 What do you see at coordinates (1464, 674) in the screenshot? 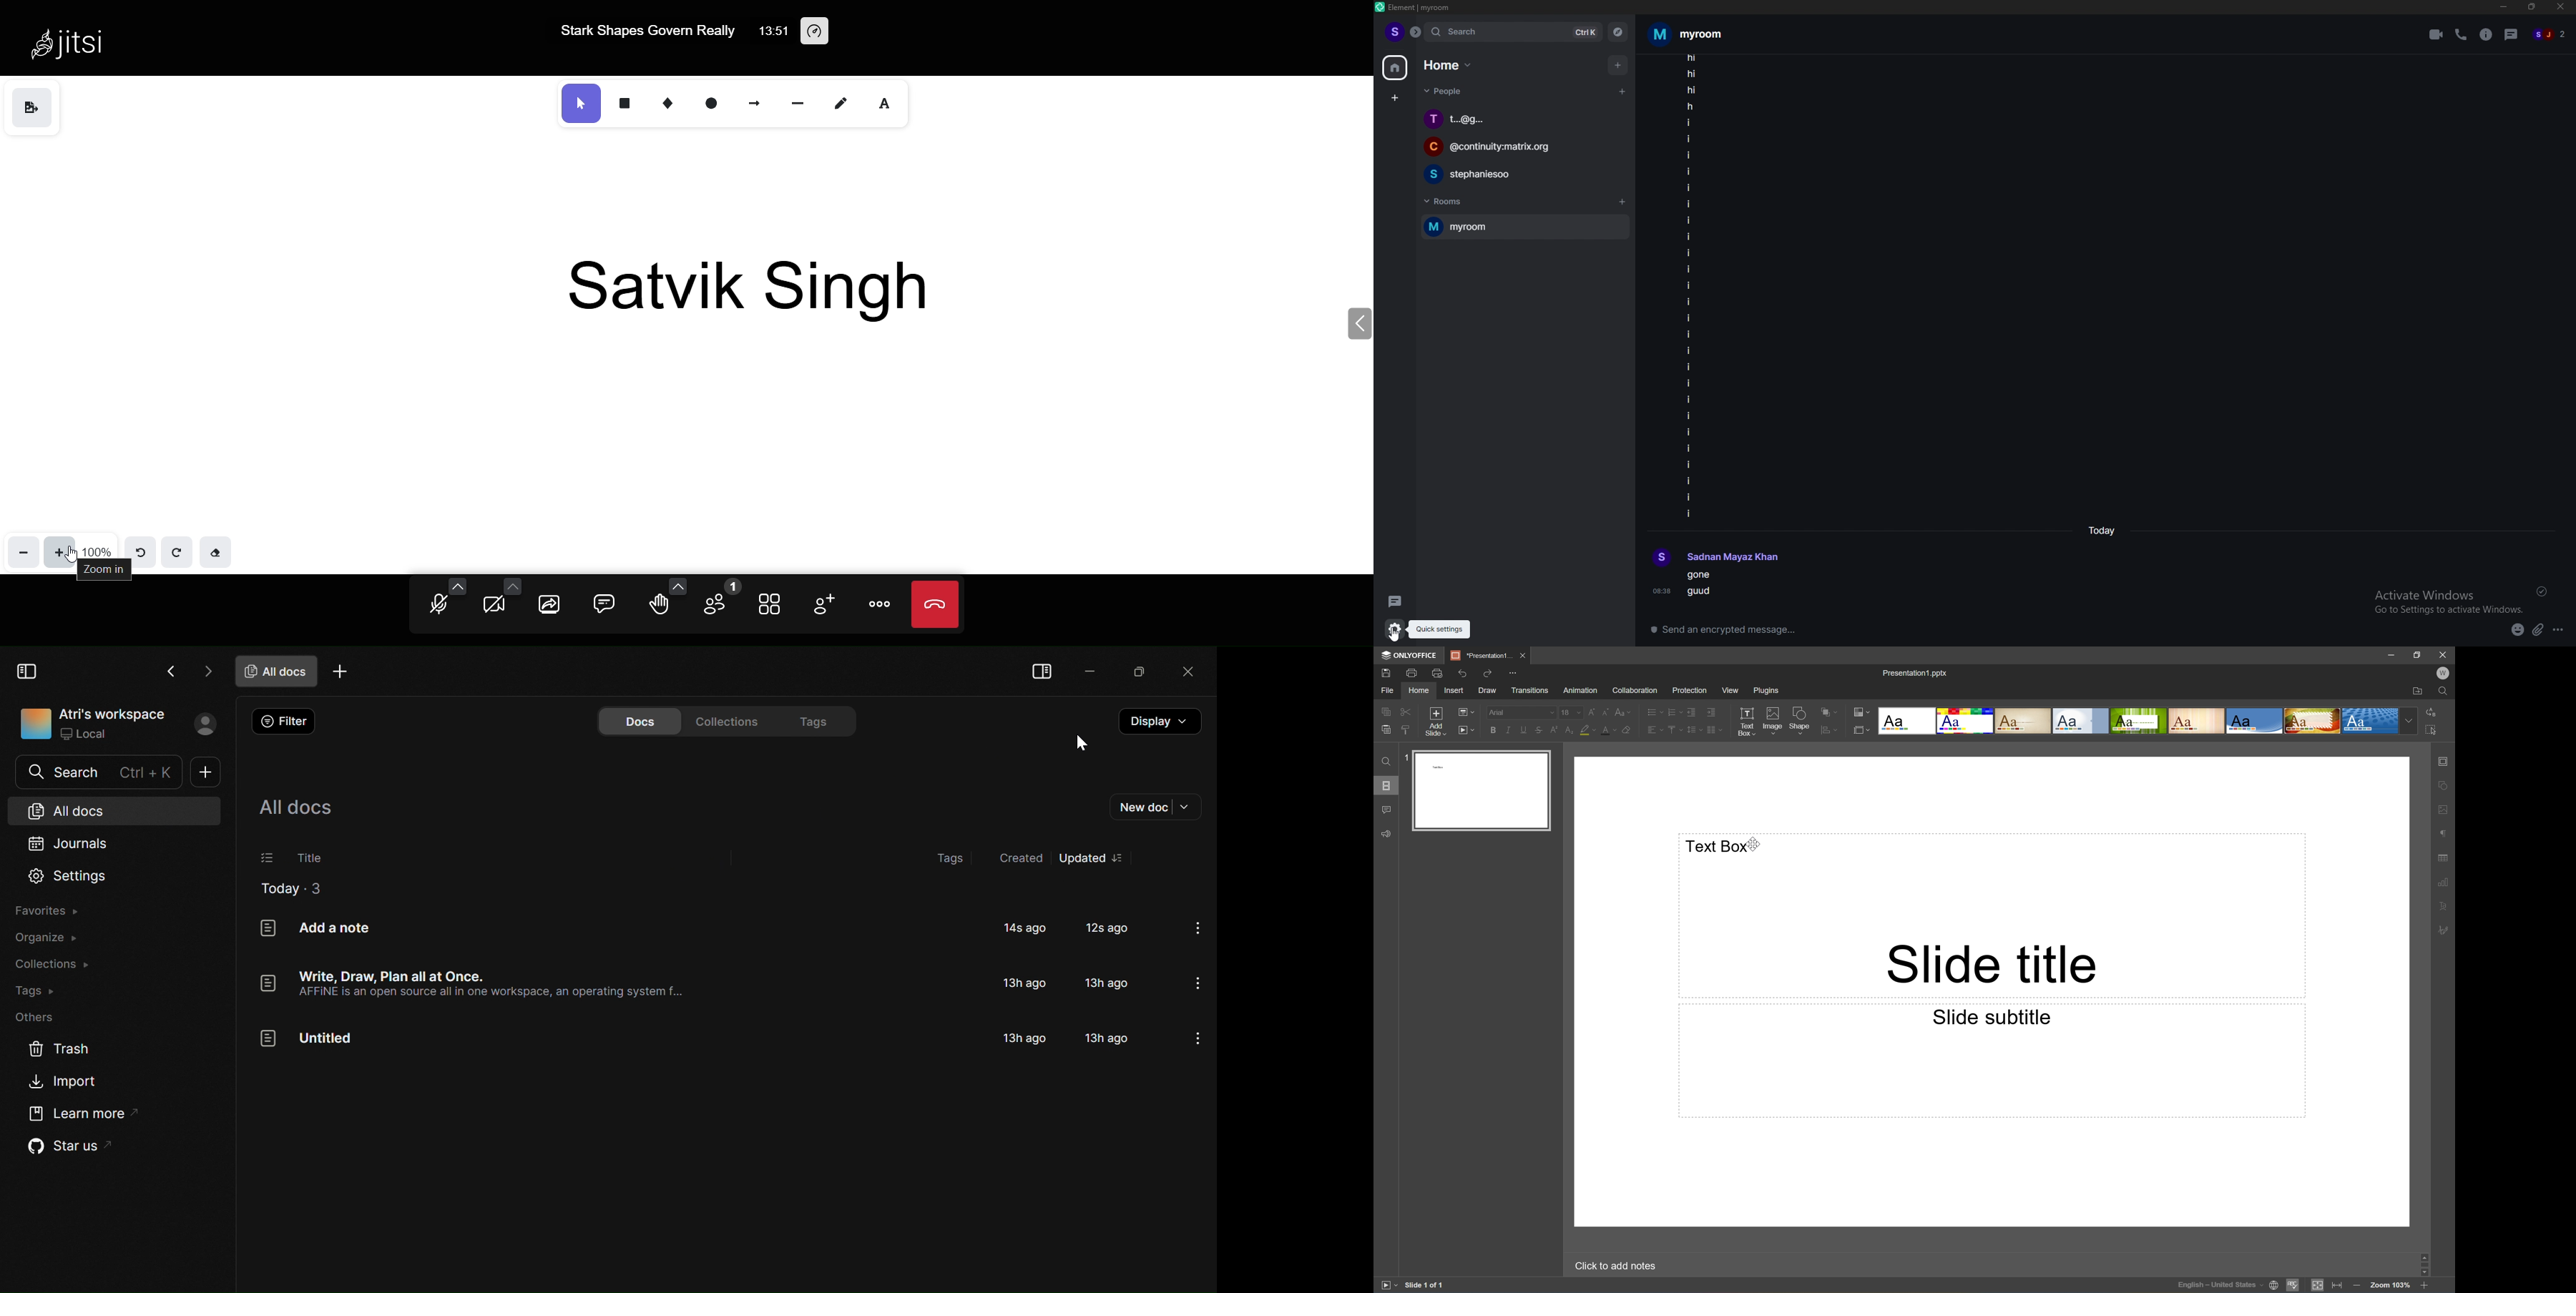
I see `Undo` at bounding box center [1464, 674].